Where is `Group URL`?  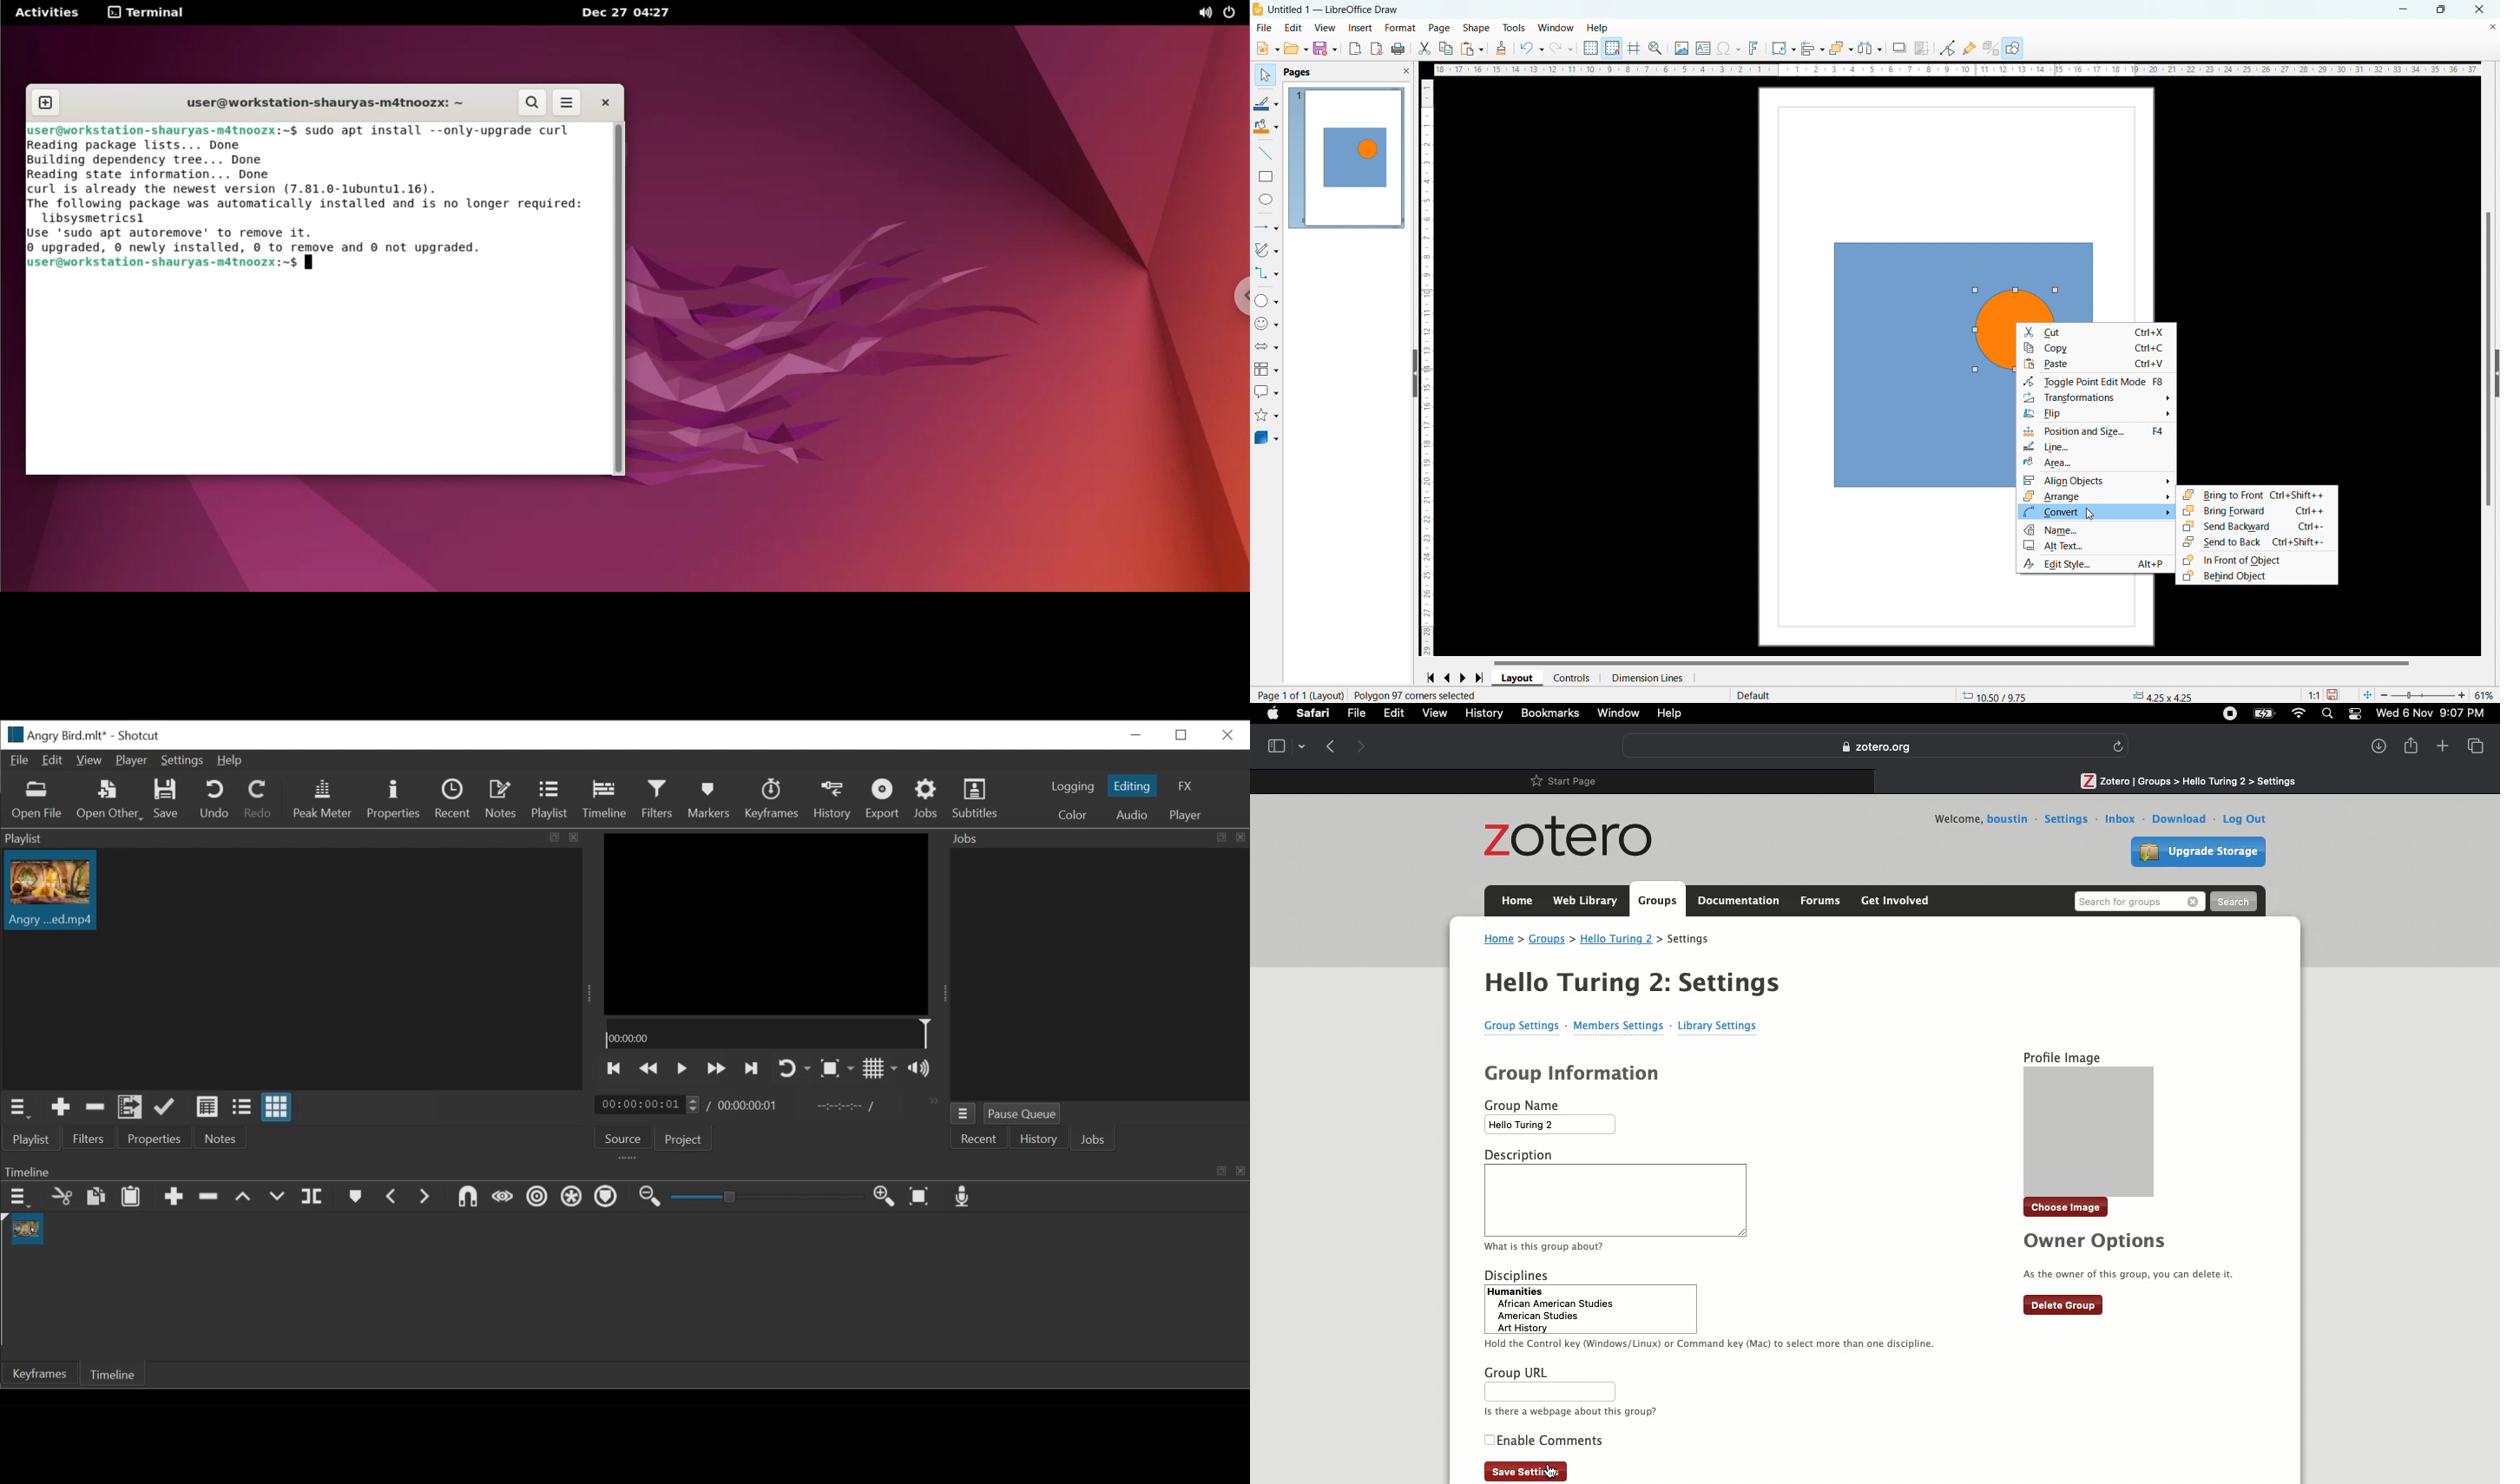 Group URL is located at coordinates (1569, 1391).